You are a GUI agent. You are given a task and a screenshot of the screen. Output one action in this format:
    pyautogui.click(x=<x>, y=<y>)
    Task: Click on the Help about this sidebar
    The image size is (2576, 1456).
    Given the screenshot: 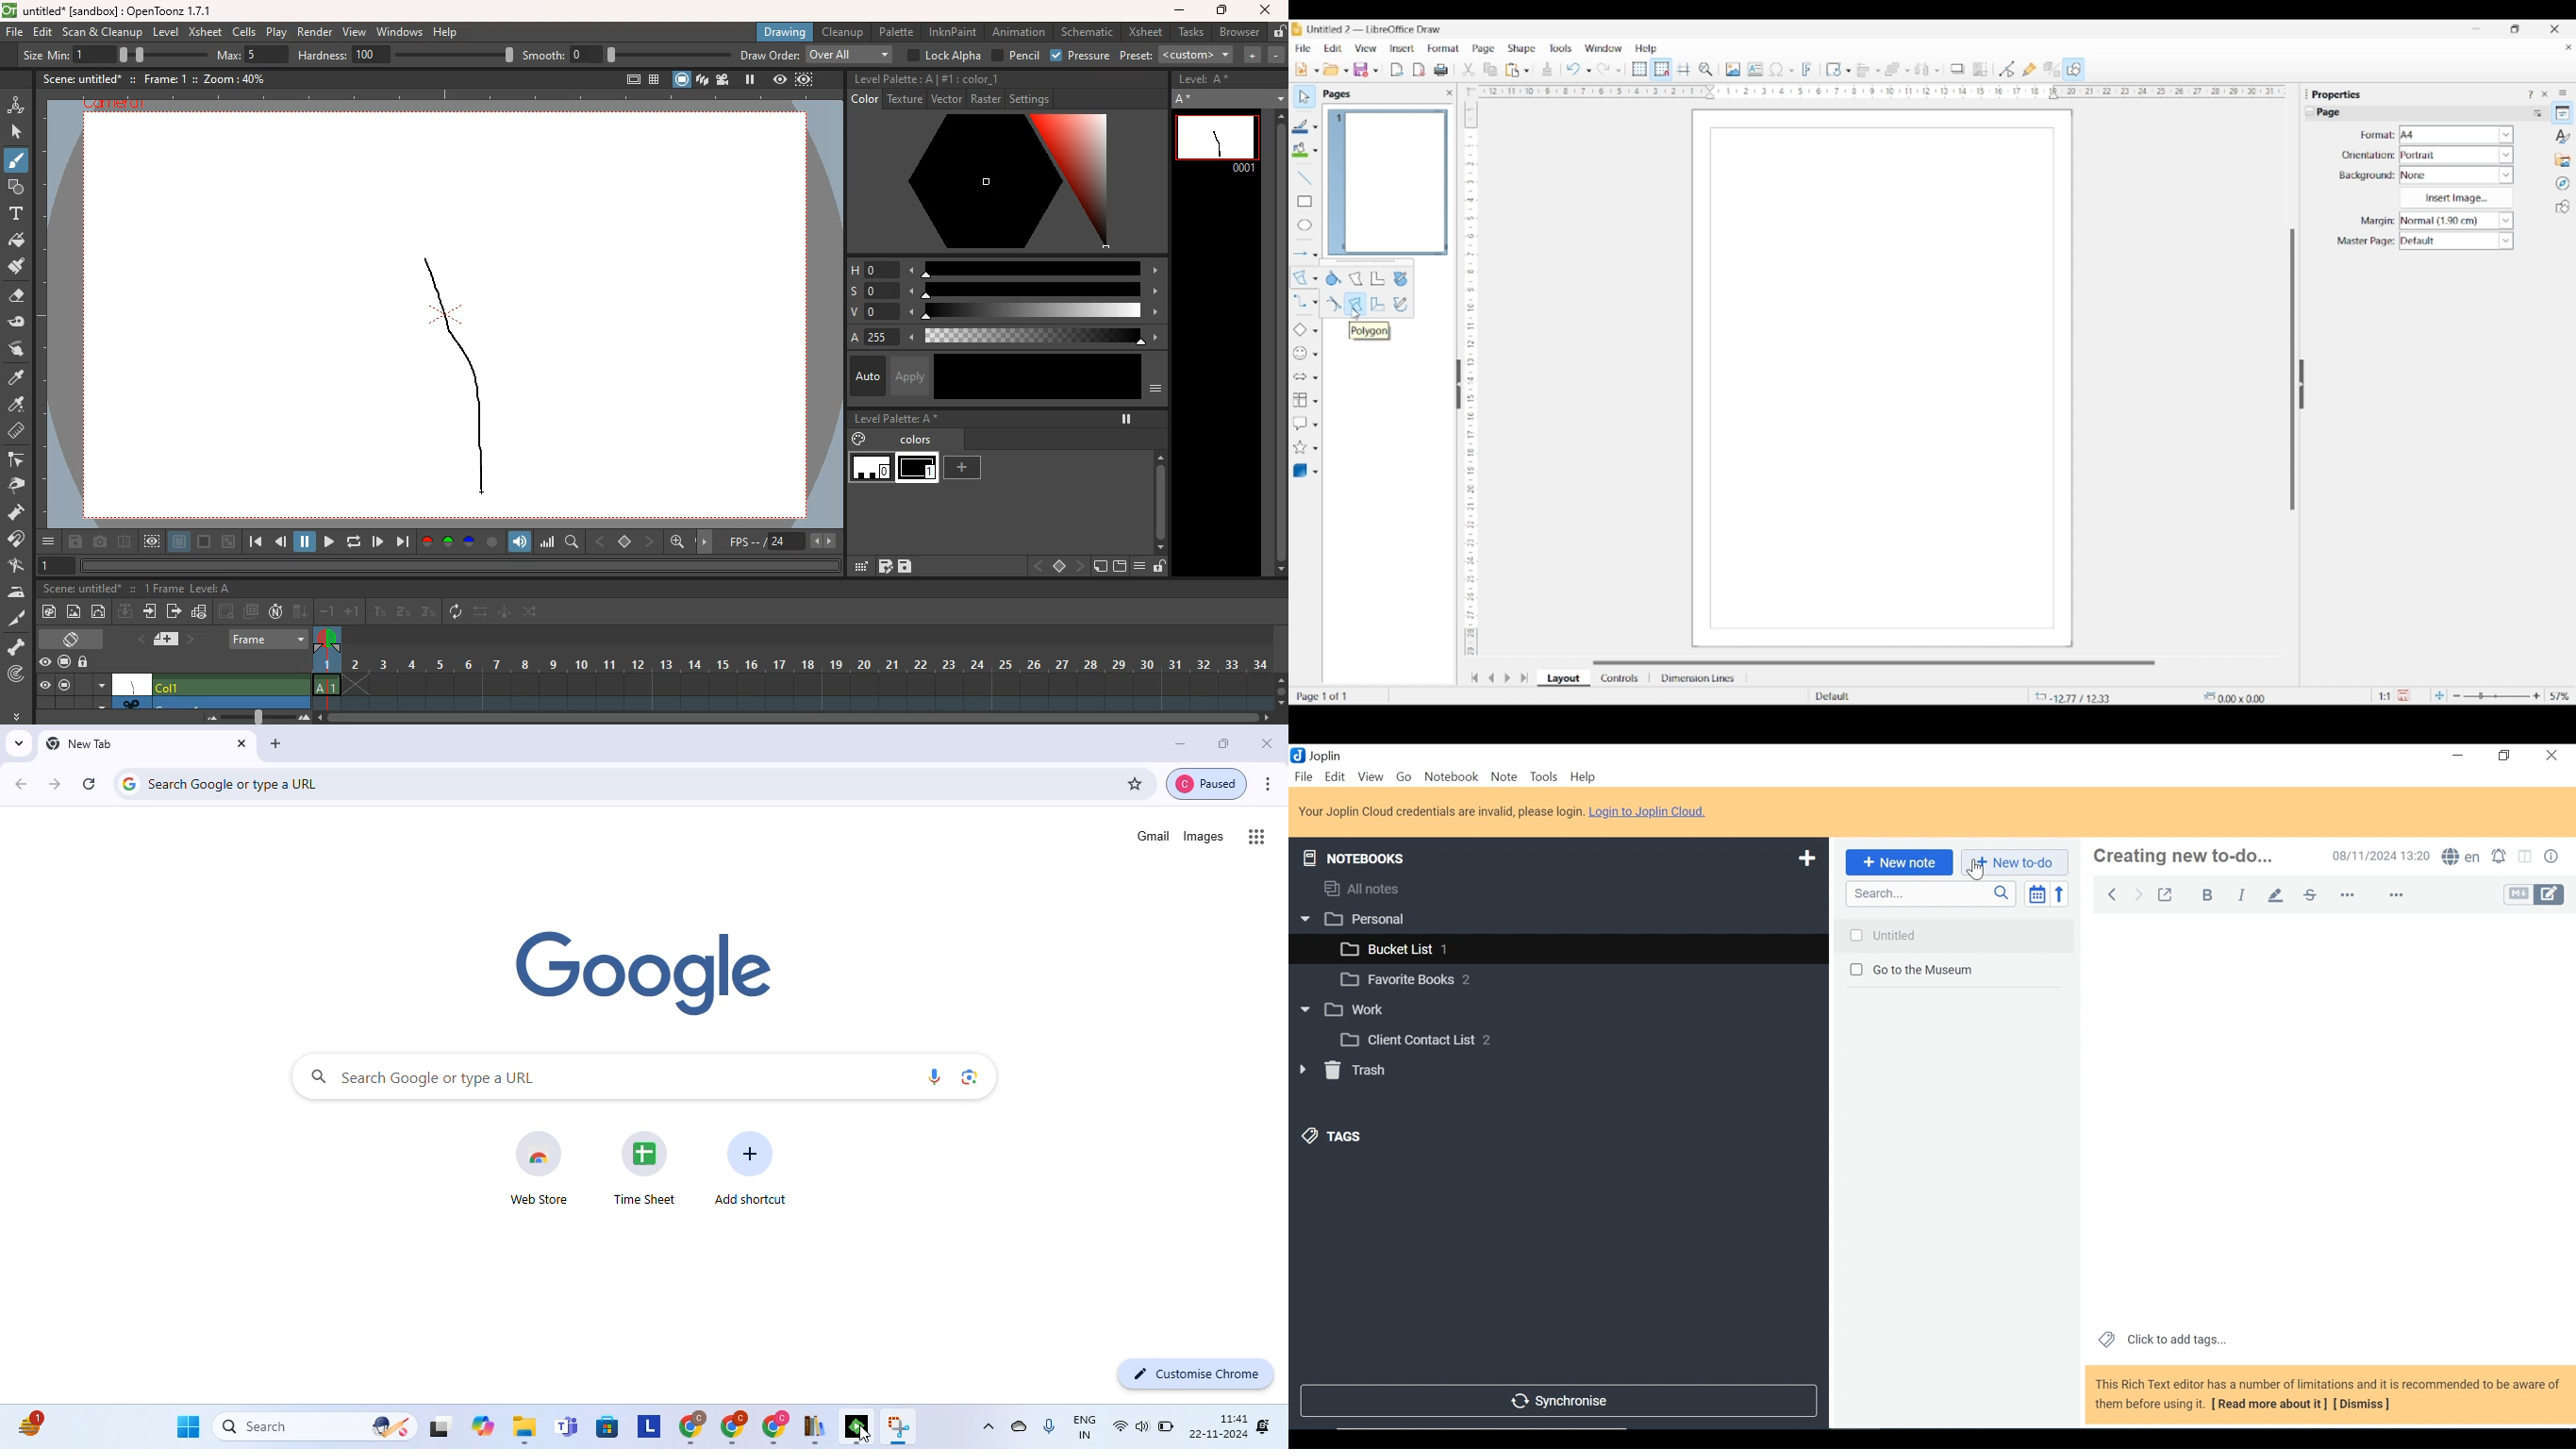 What is the action you would take?
    pyautogui.click(x=2530, y=94)
    